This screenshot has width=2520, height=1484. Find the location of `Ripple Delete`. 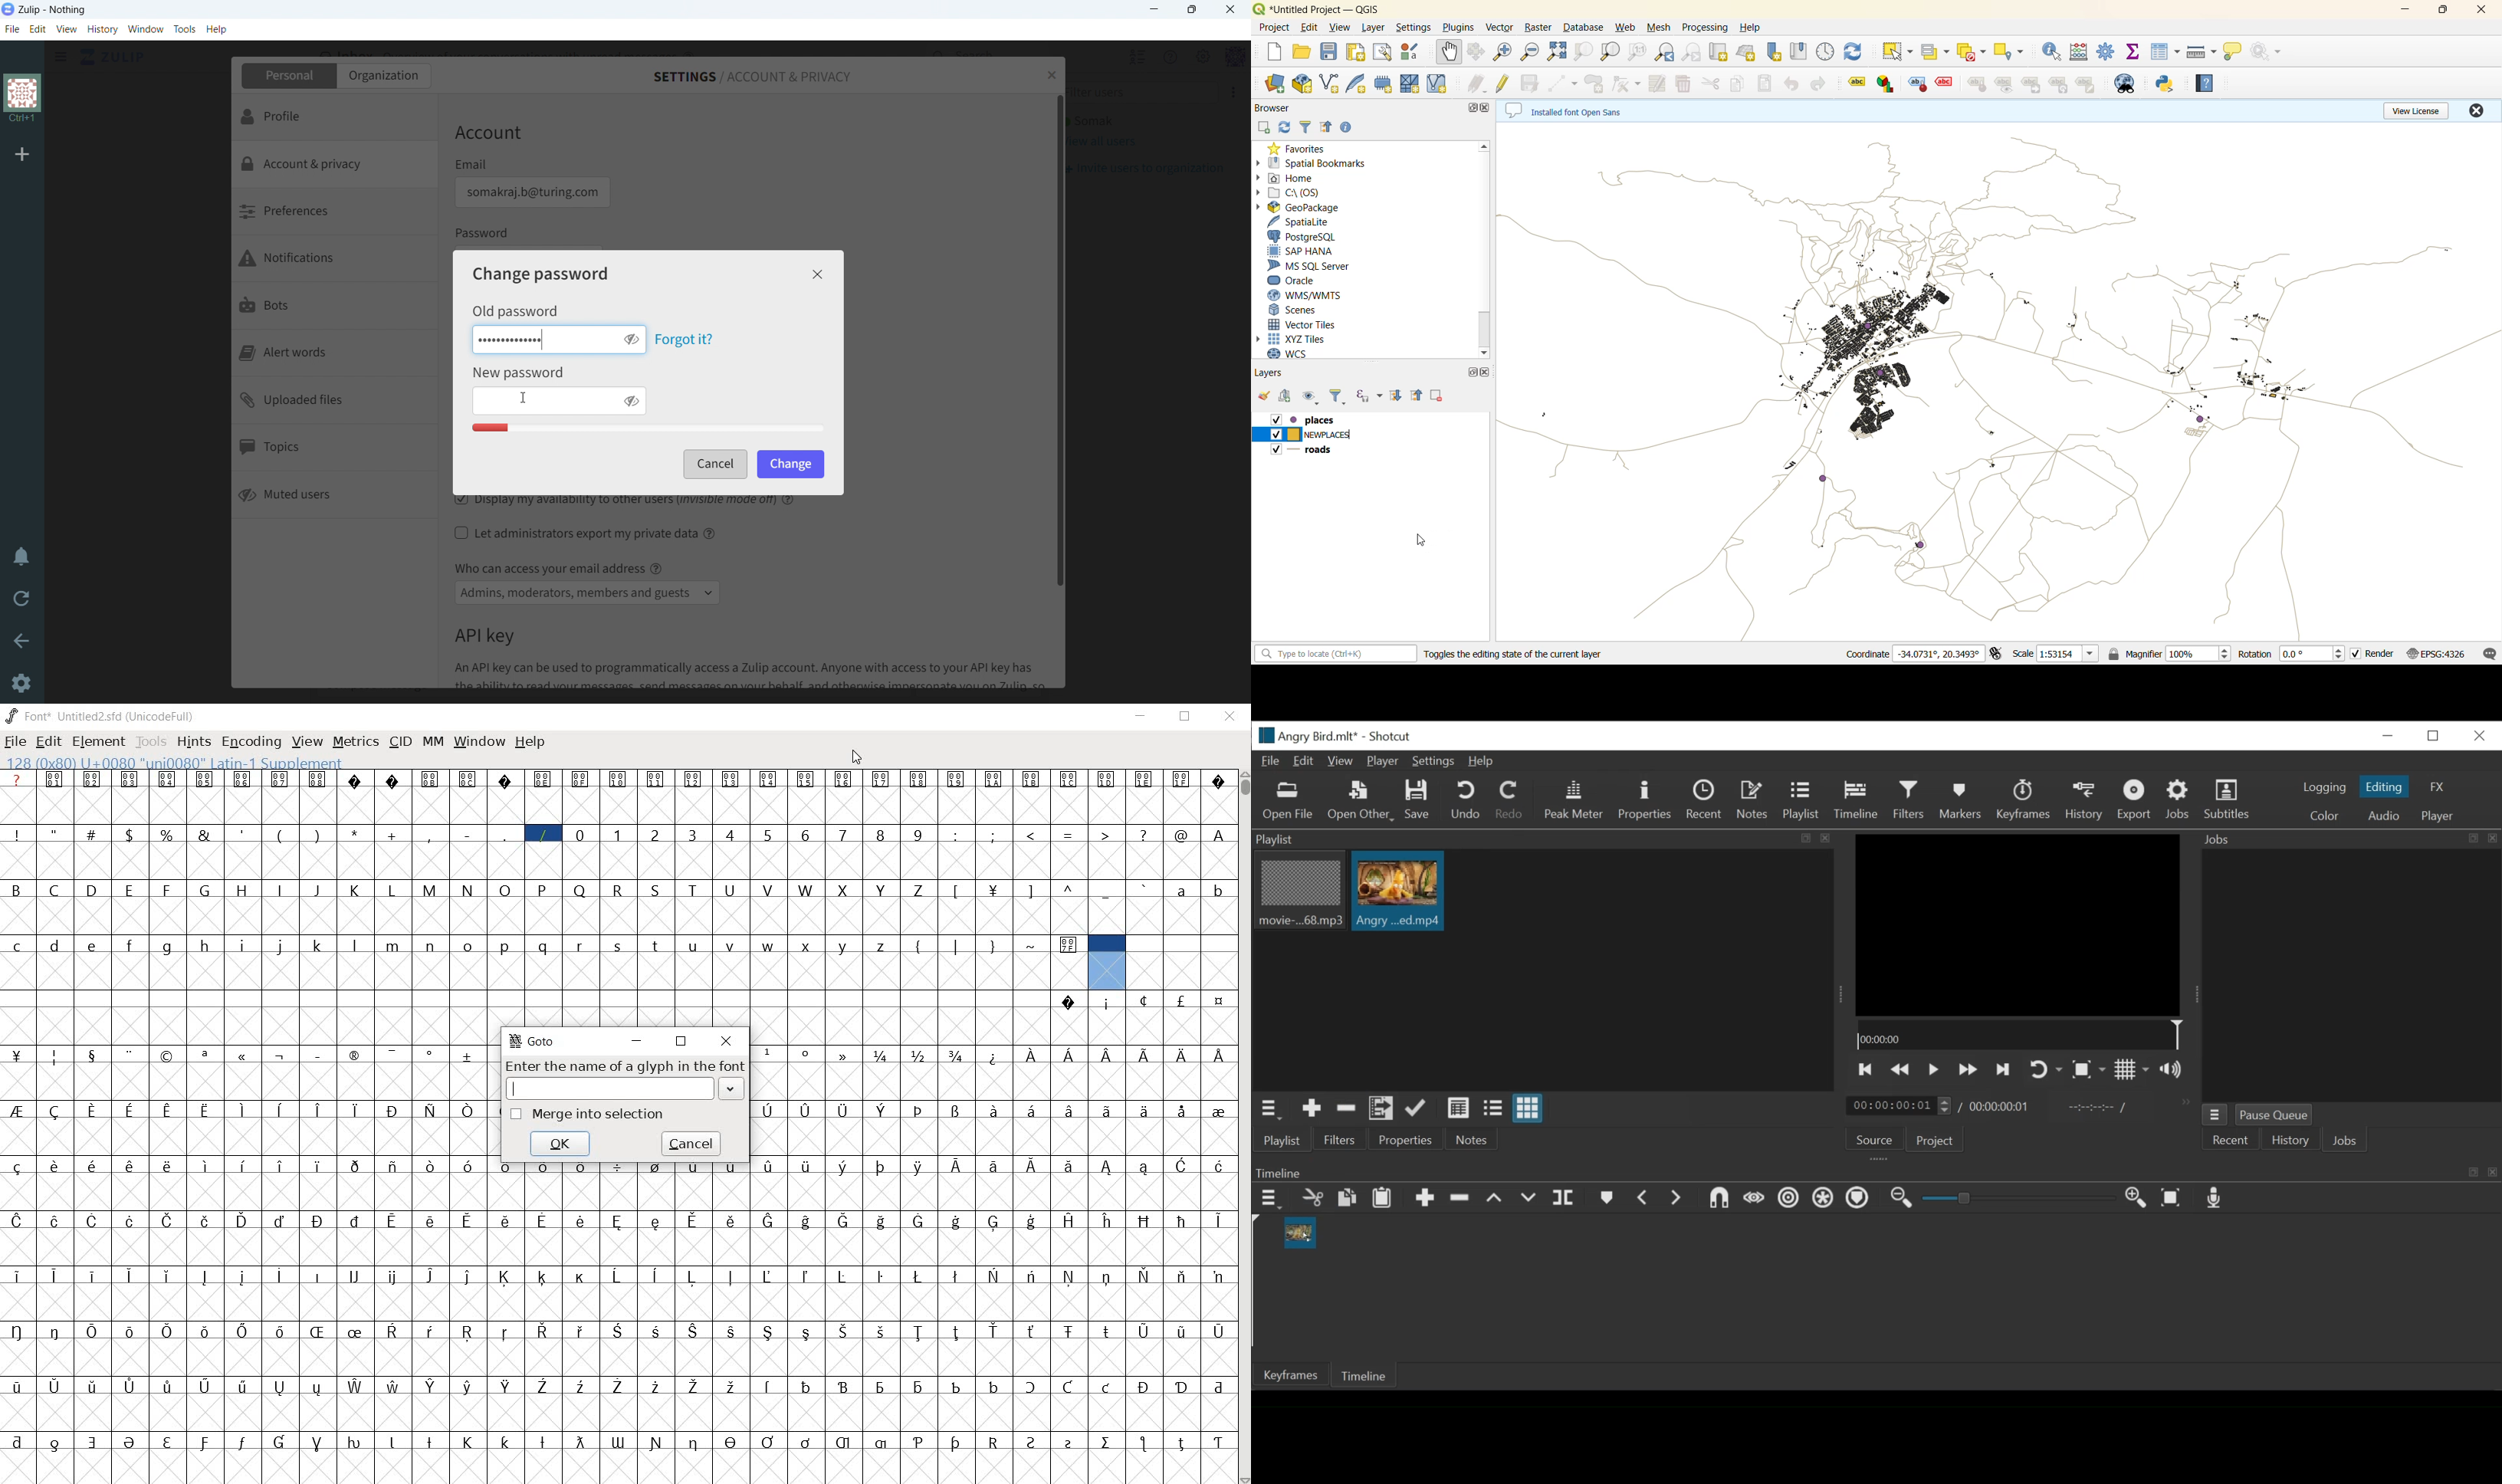

Ripple Delete is located at coordinates (1460, 1198).